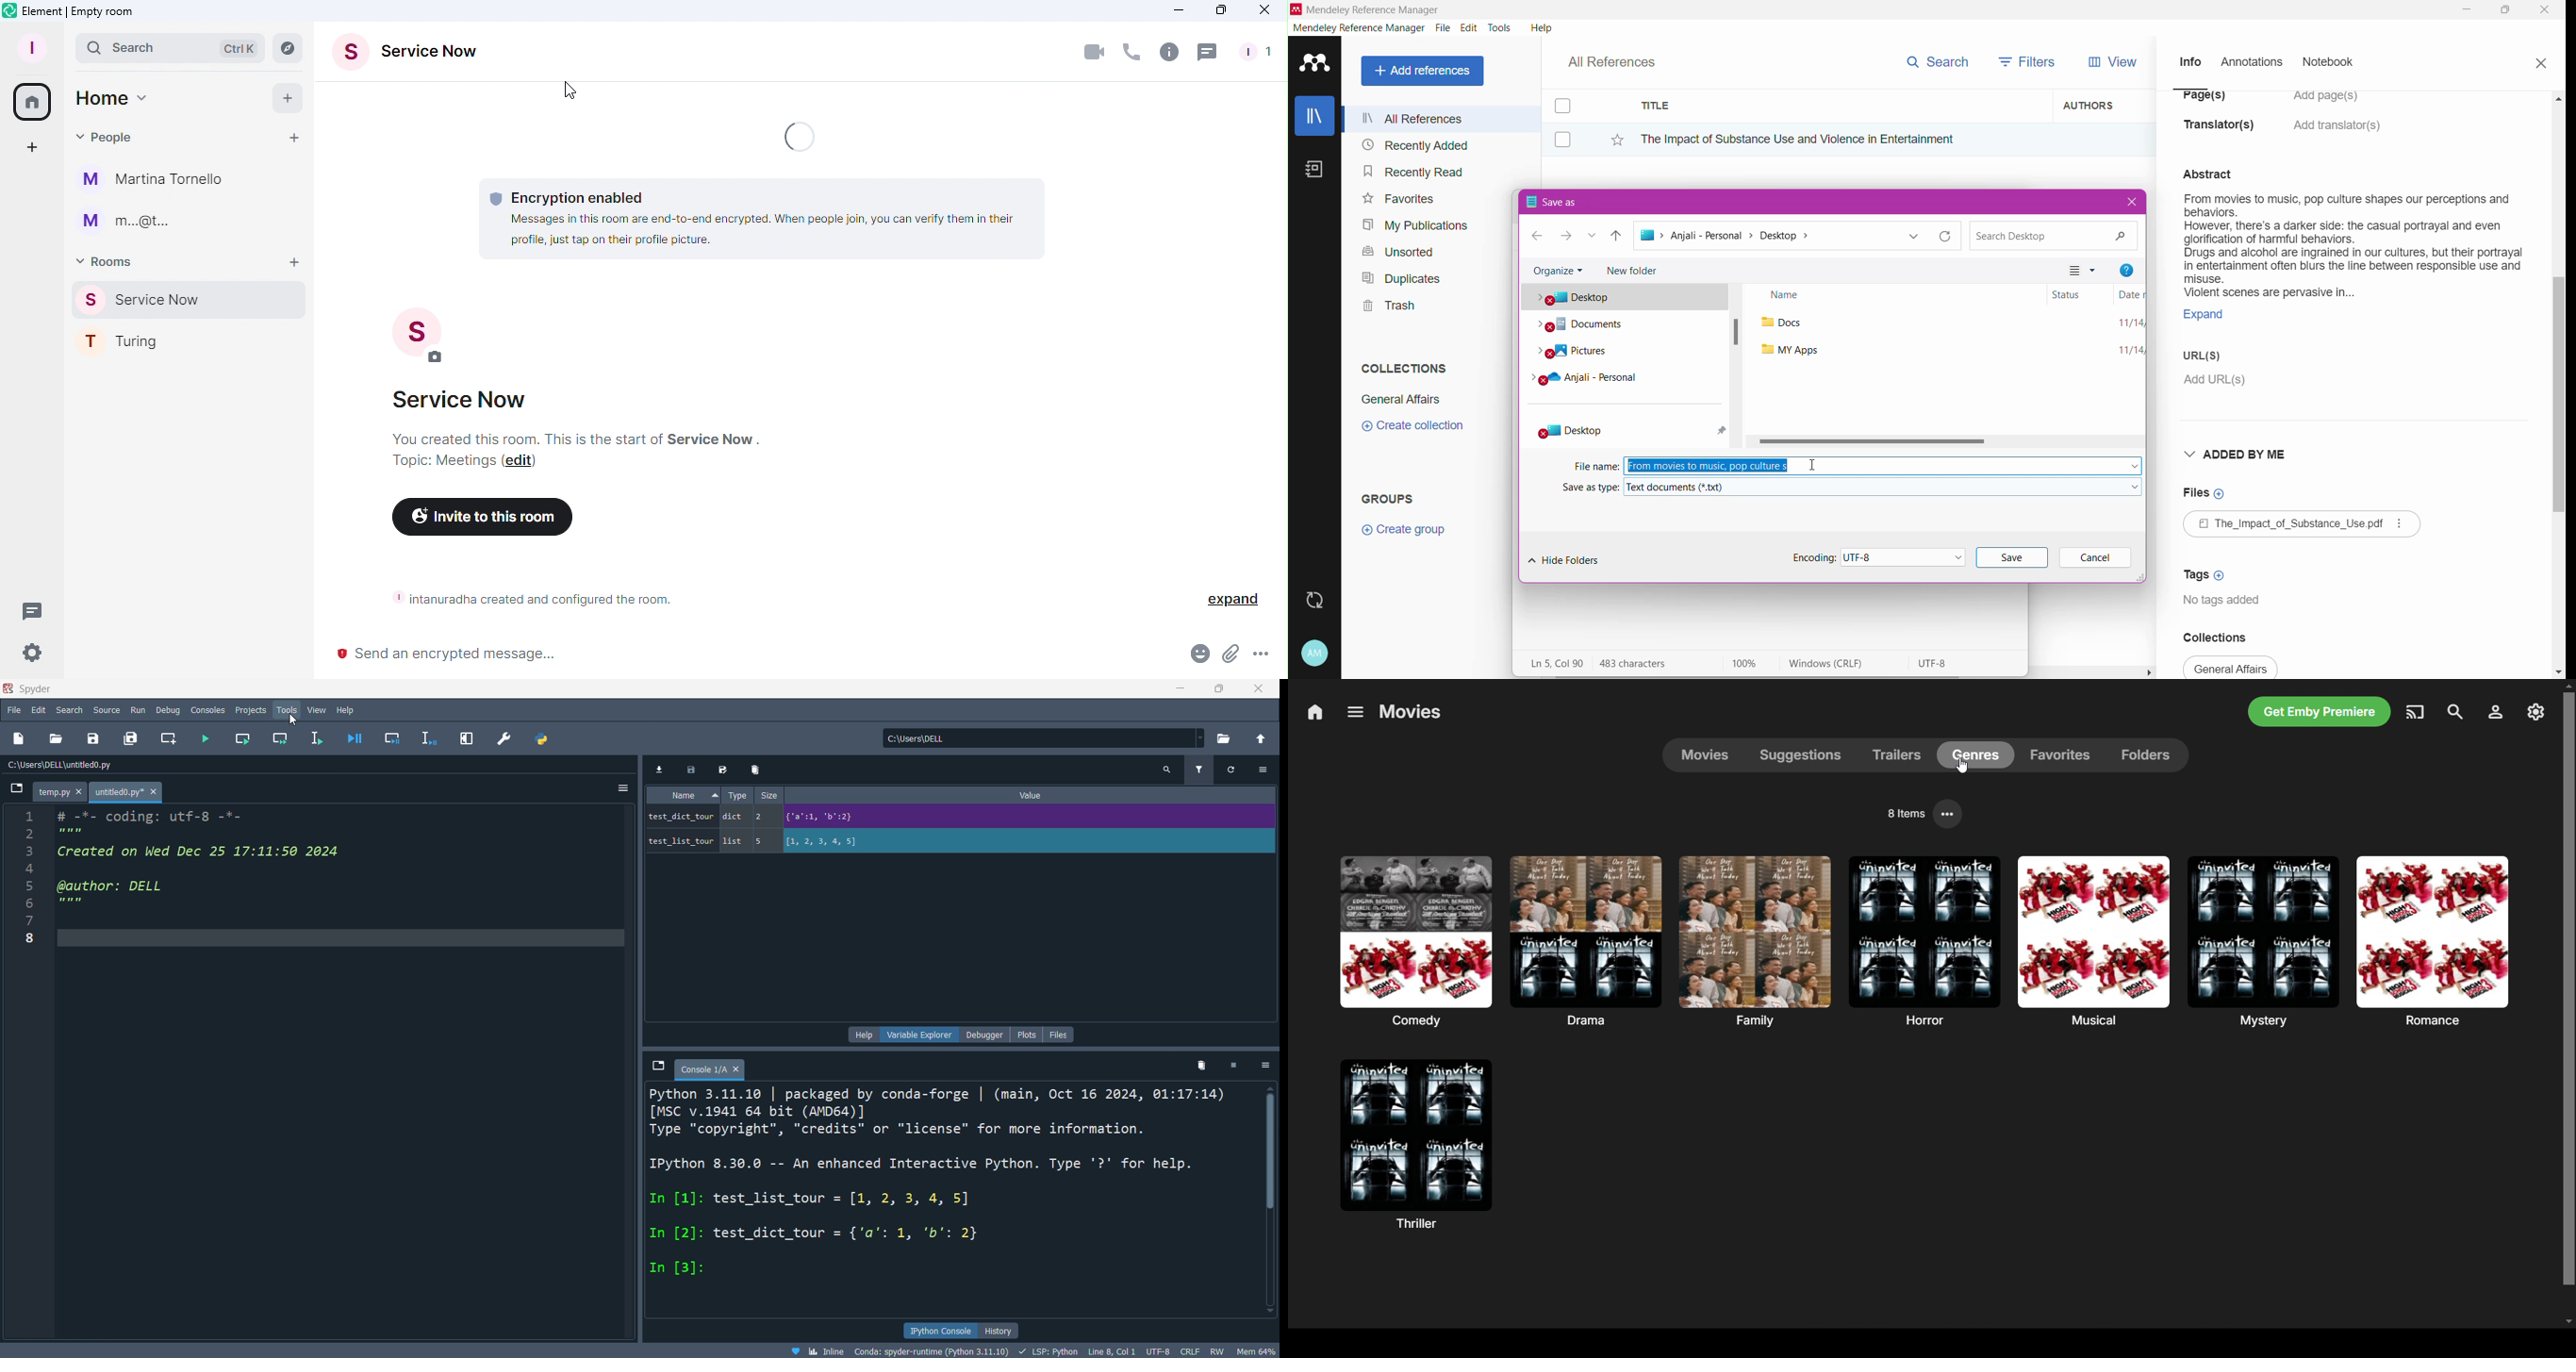 This screenshot has width=2576, height=1372. What do you see at coordinates (2105, 105) in the screenshot?
I see `Authors` at bounding box center [2105, 105].